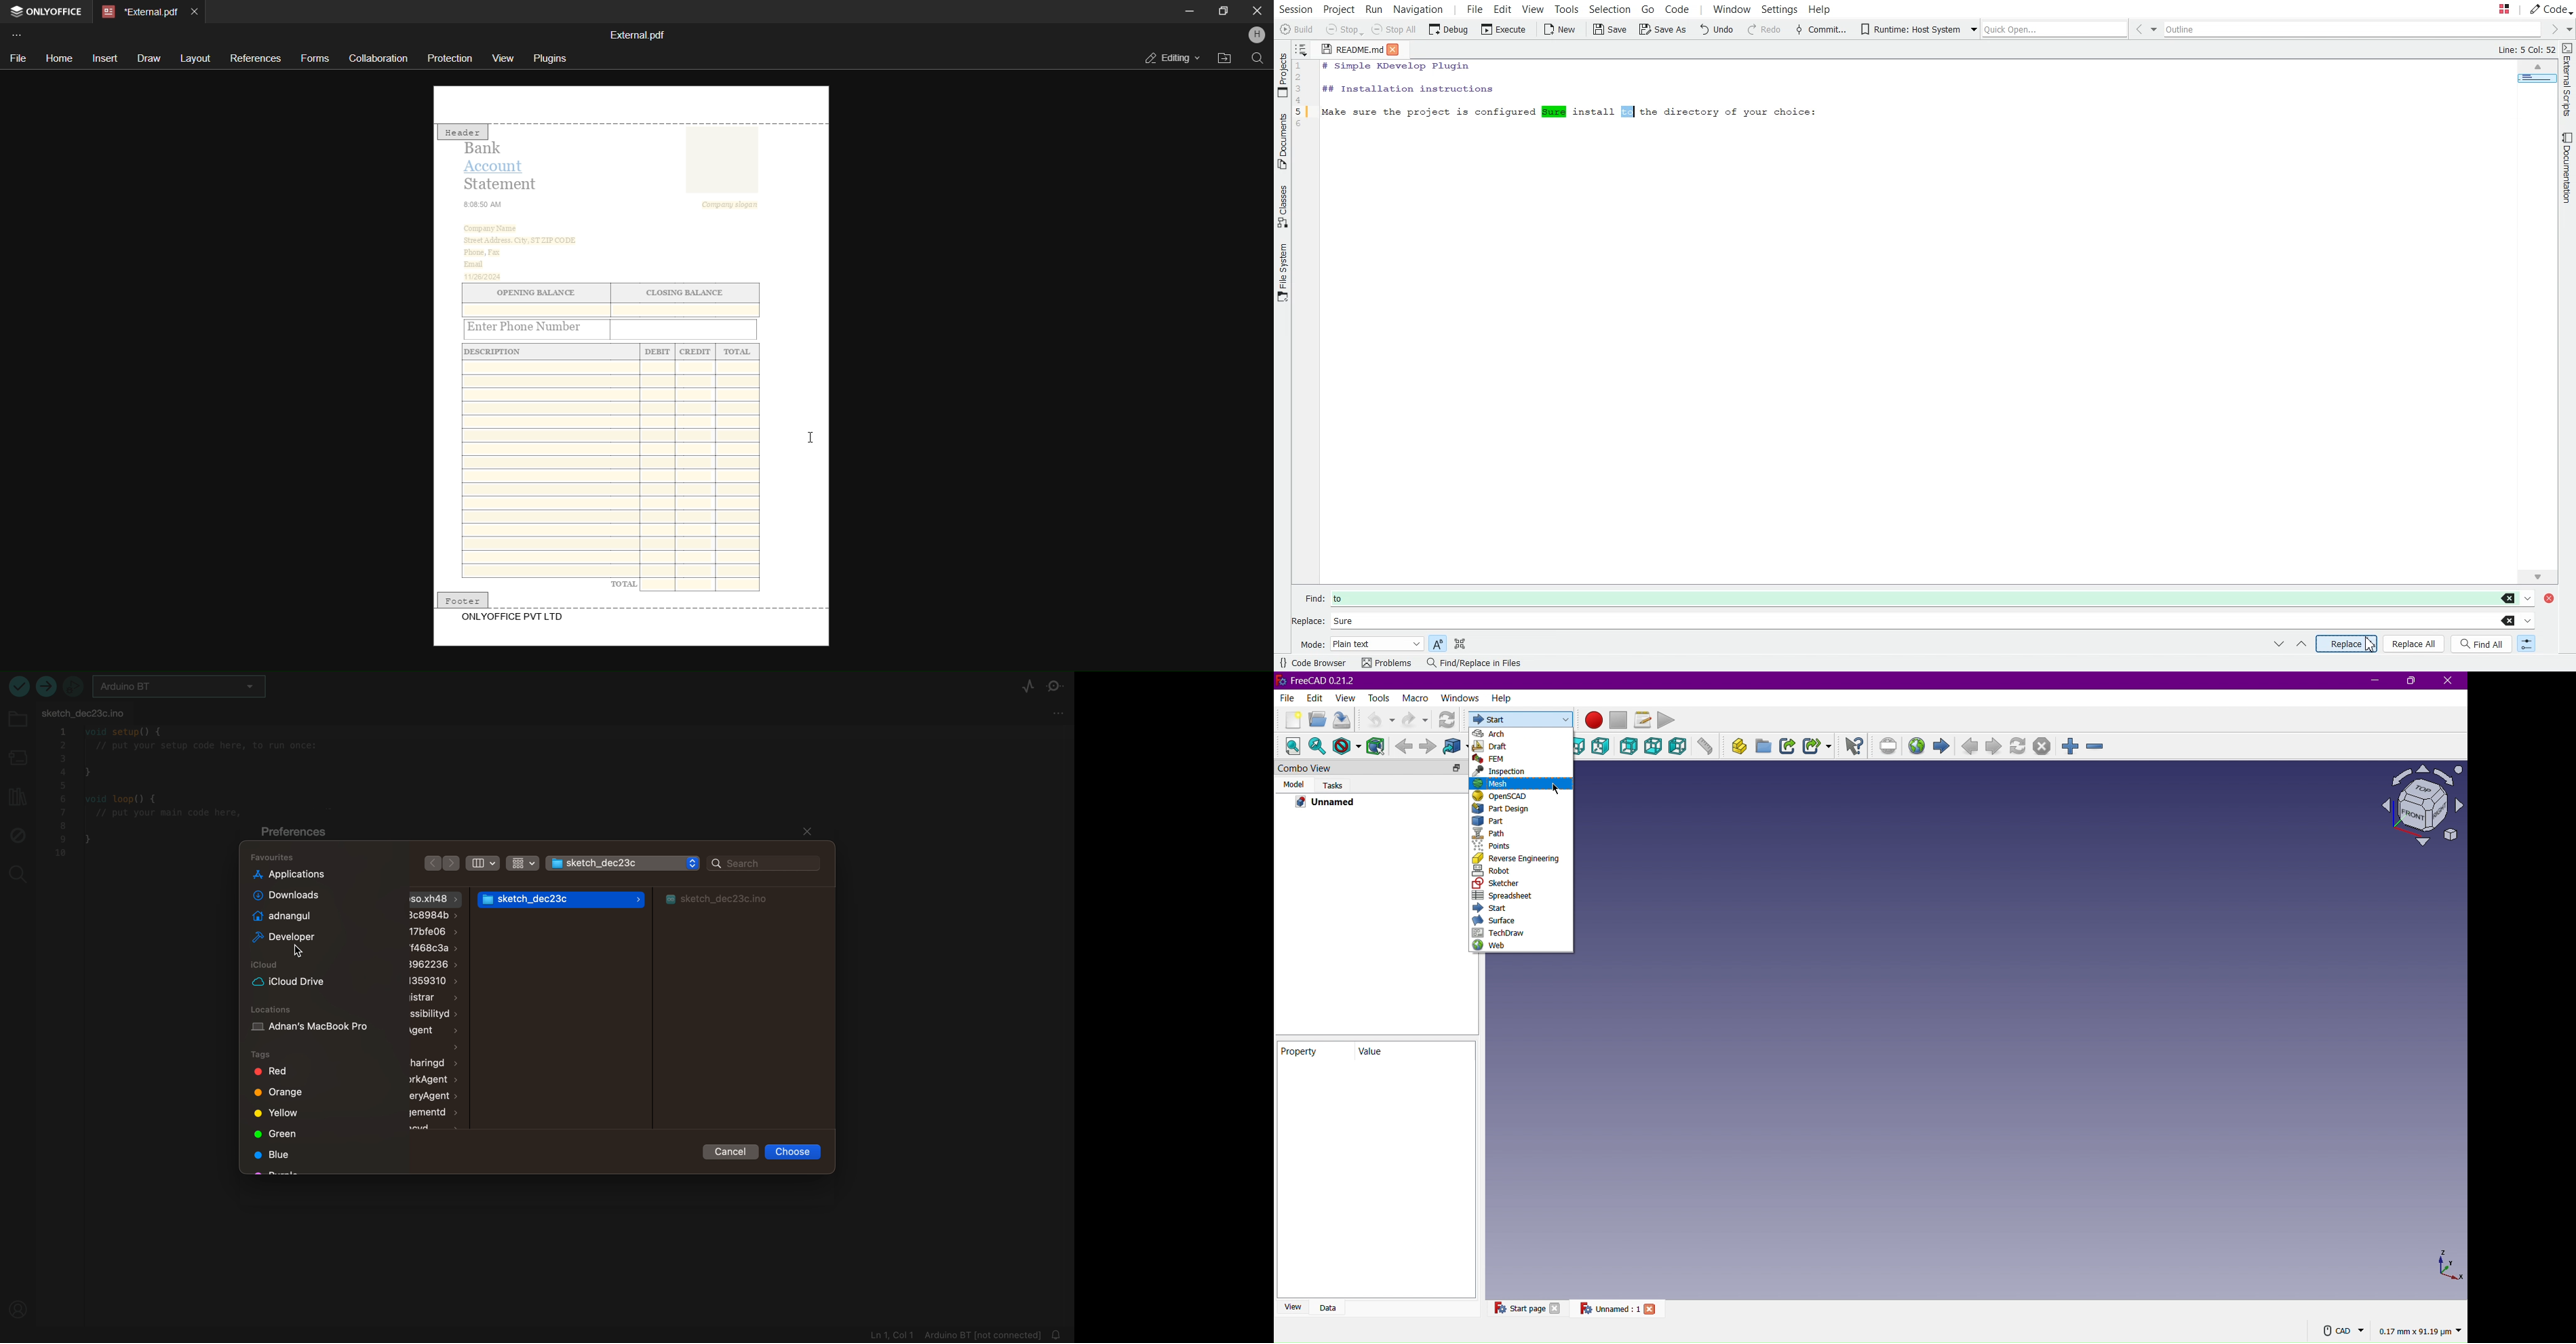 The height and width of the screenshot is (1344, 2576). Describe the element at coordinates (1504, 895) in the screenshot. I see `Spreadsheet` at that location.